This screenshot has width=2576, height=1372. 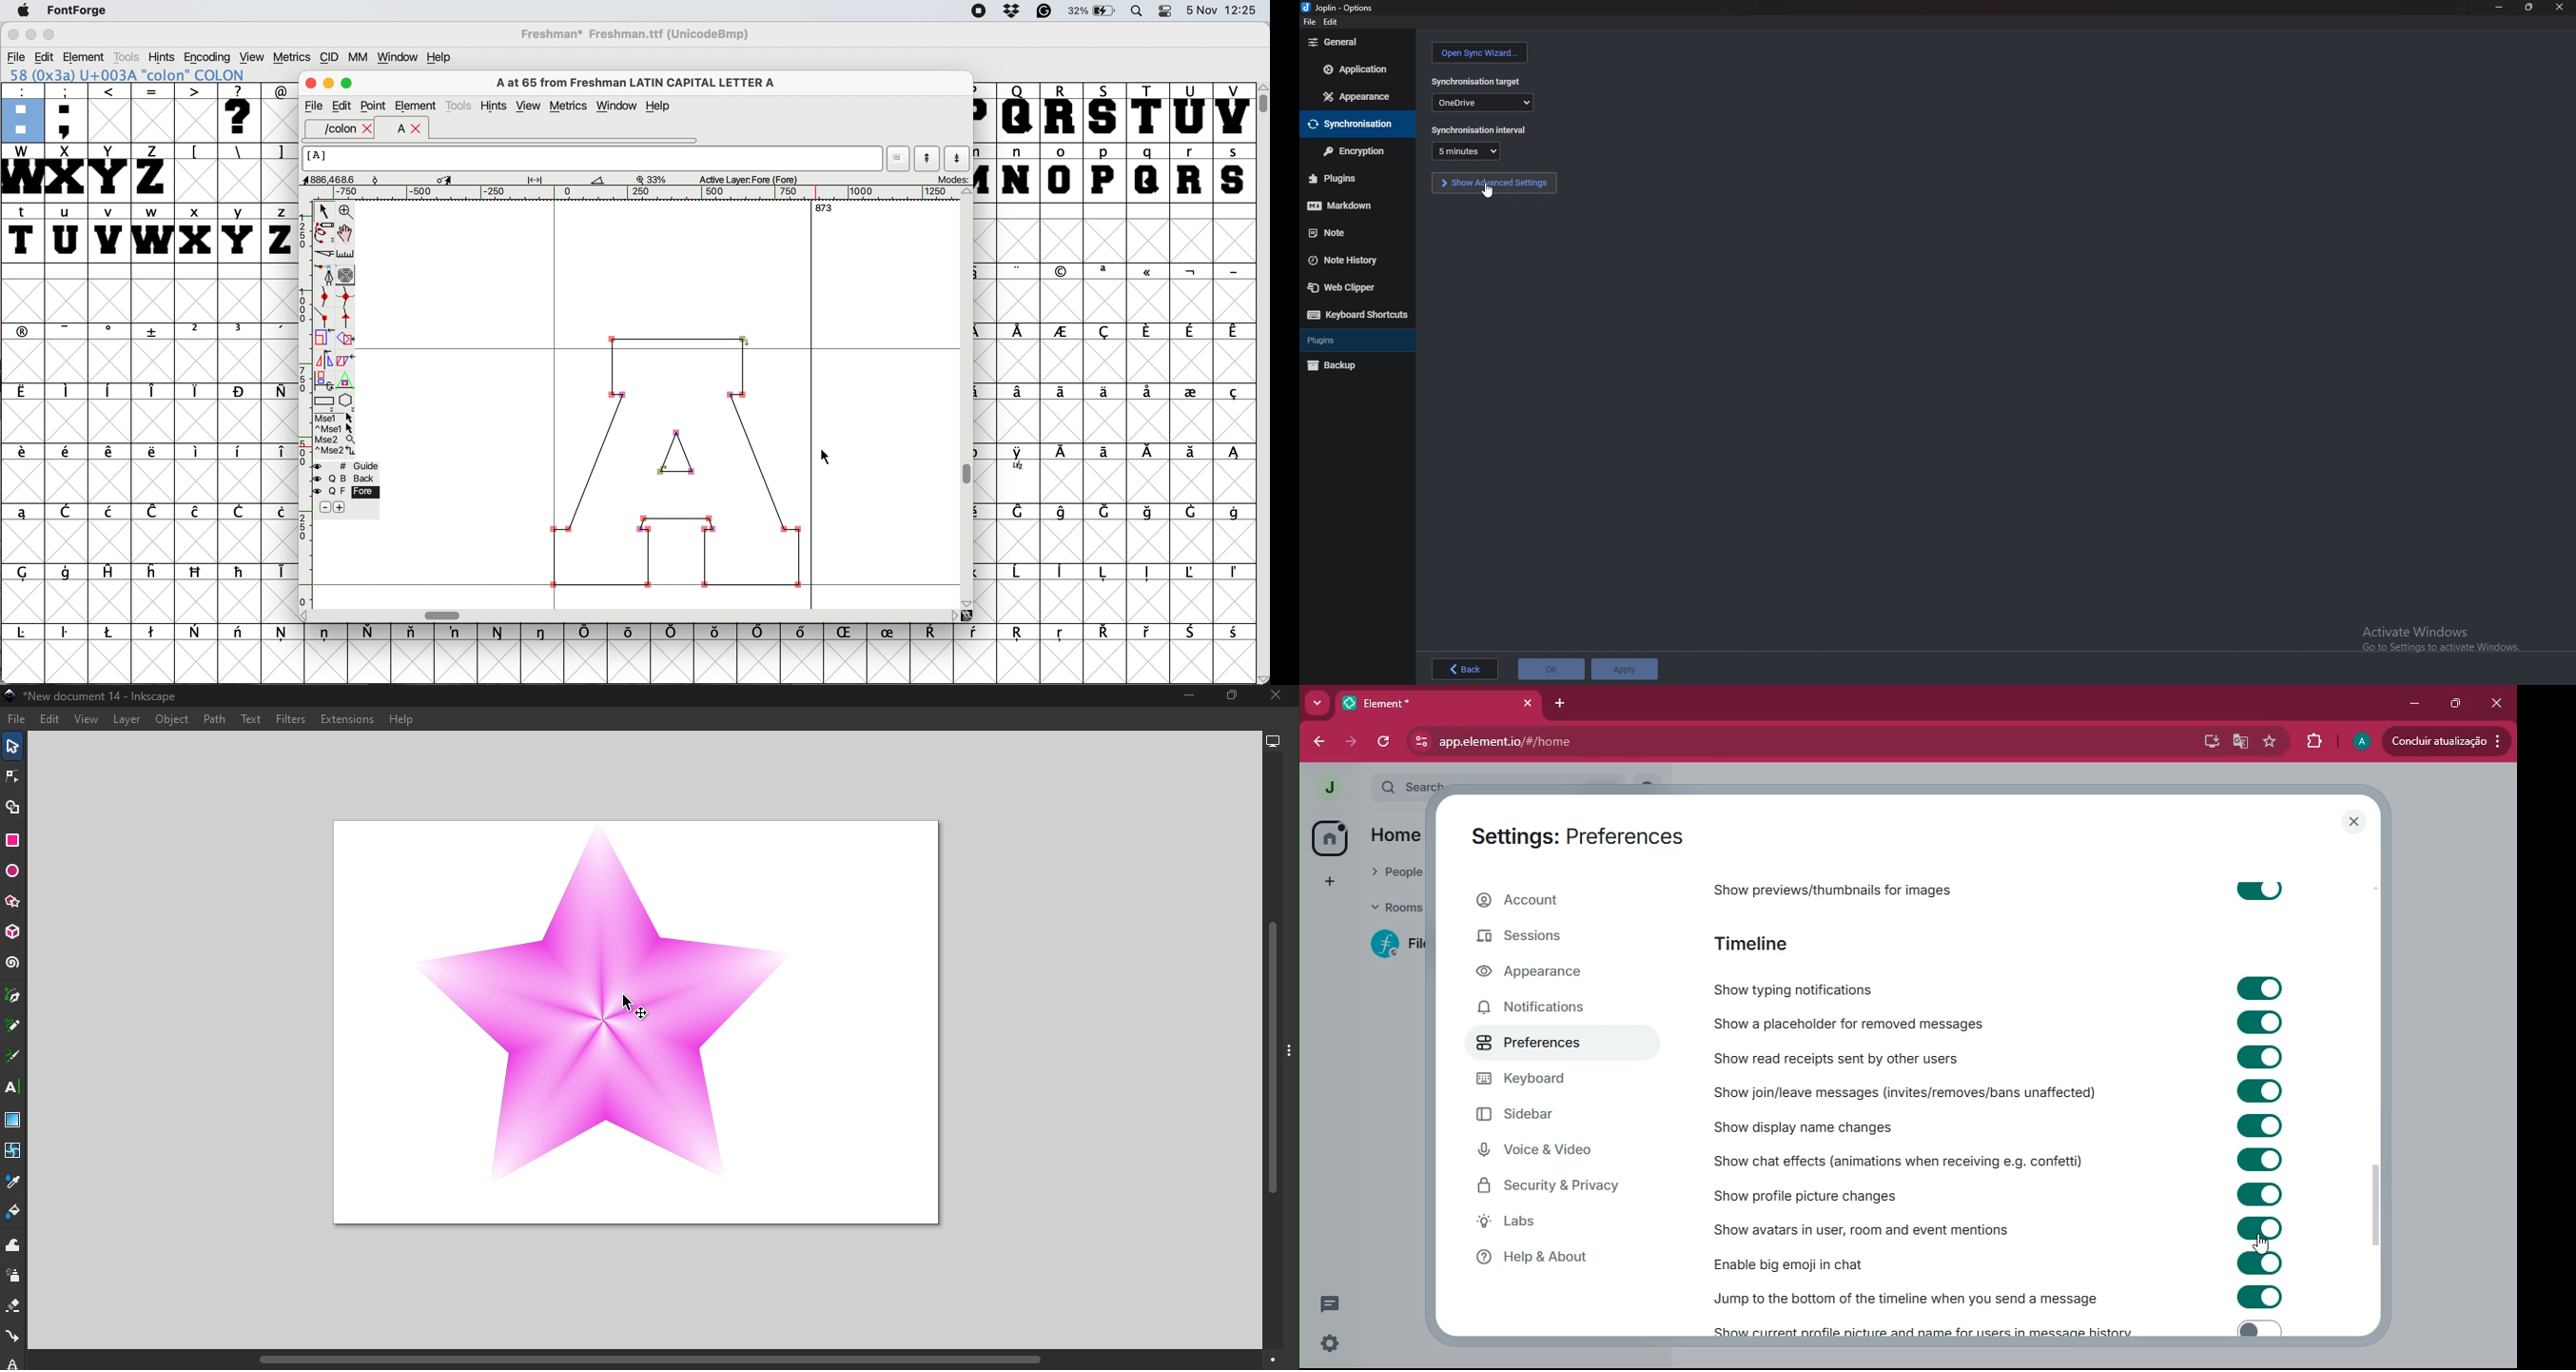 I want to click on symbol, so click(x=278, y=453).